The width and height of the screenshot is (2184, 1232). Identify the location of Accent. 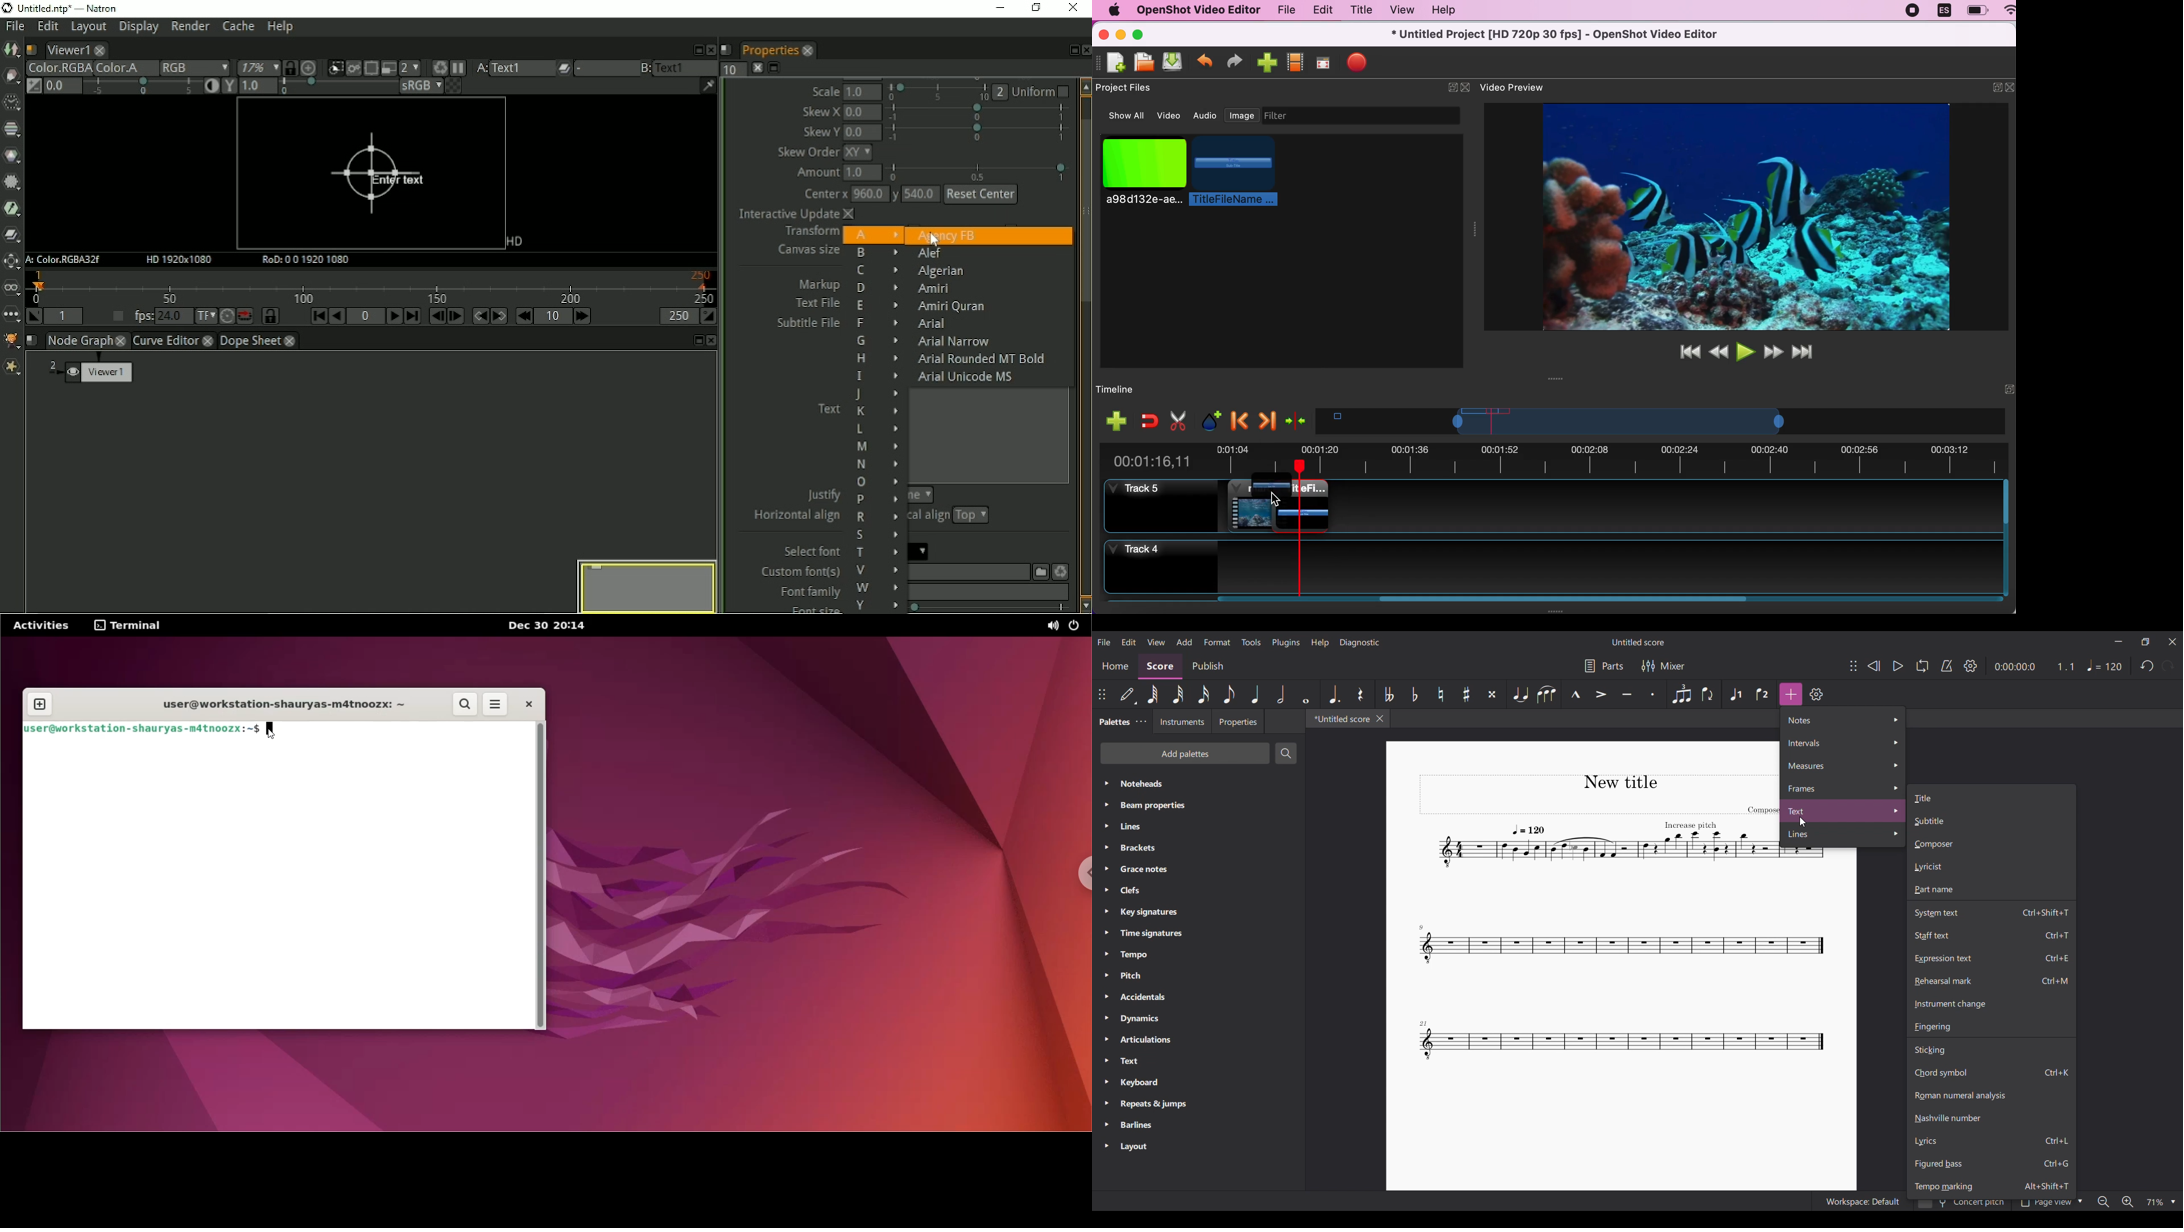
(1601, 694).